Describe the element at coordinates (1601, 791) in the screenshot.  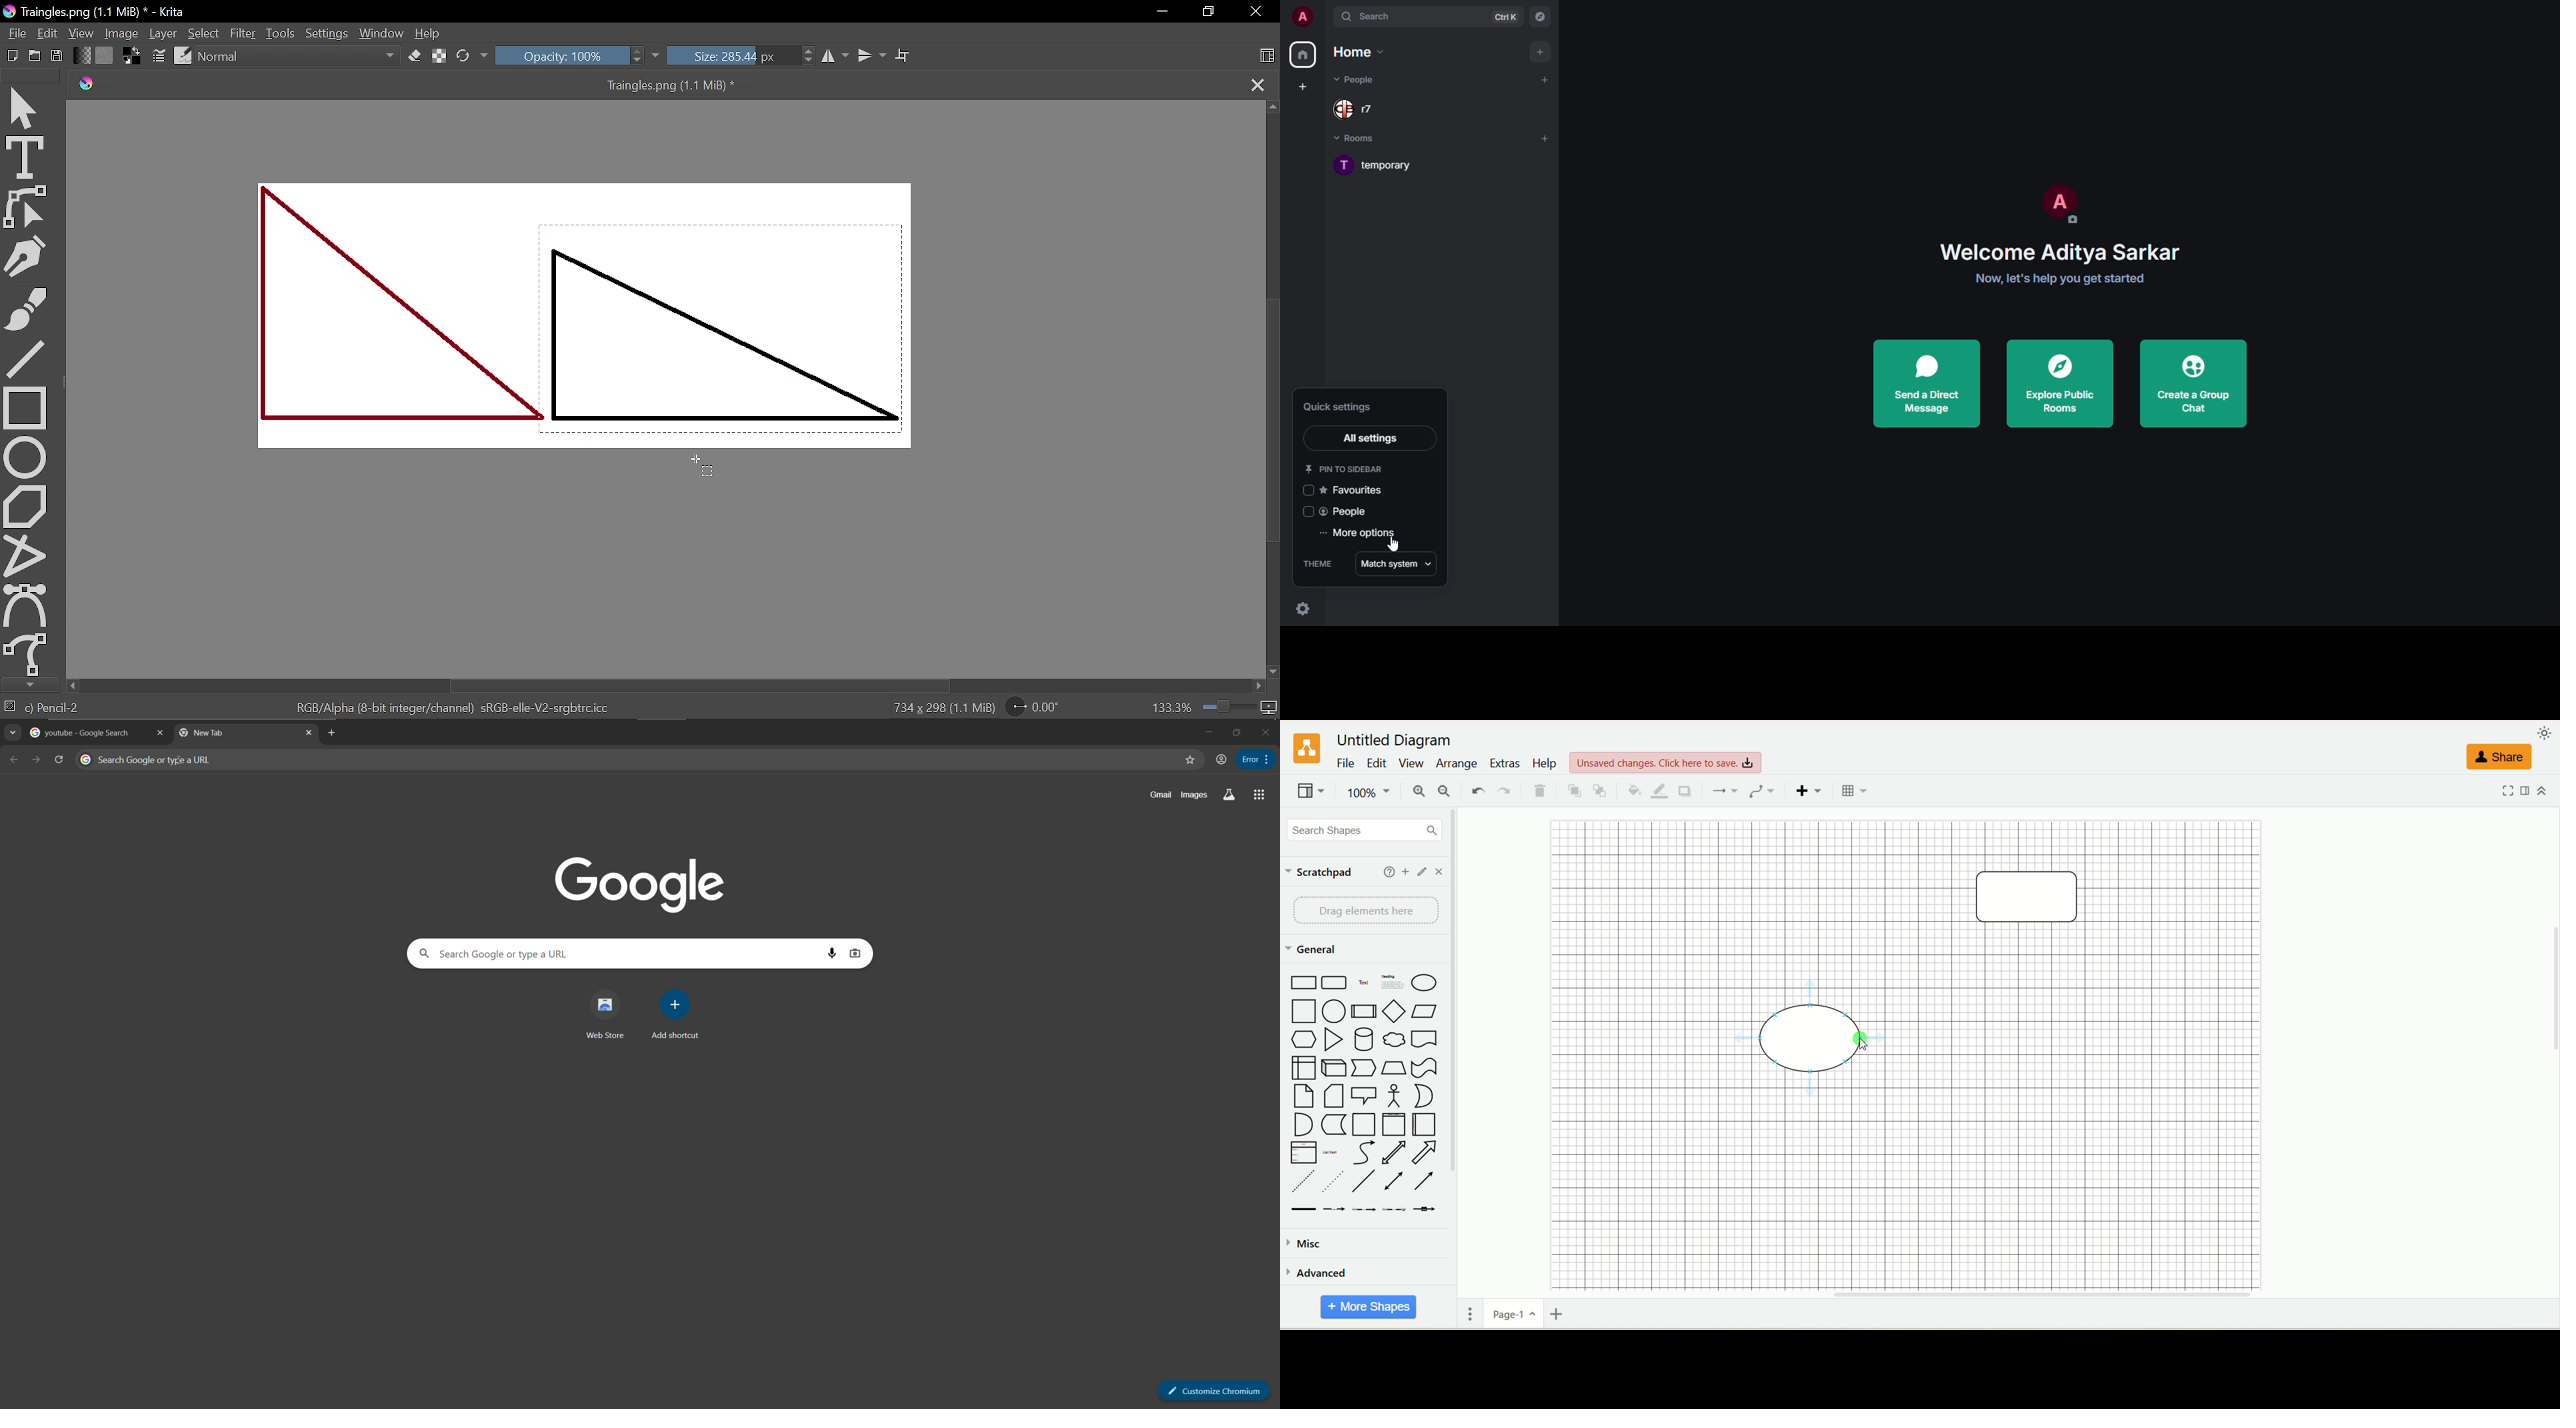
I see `to back` at that location.